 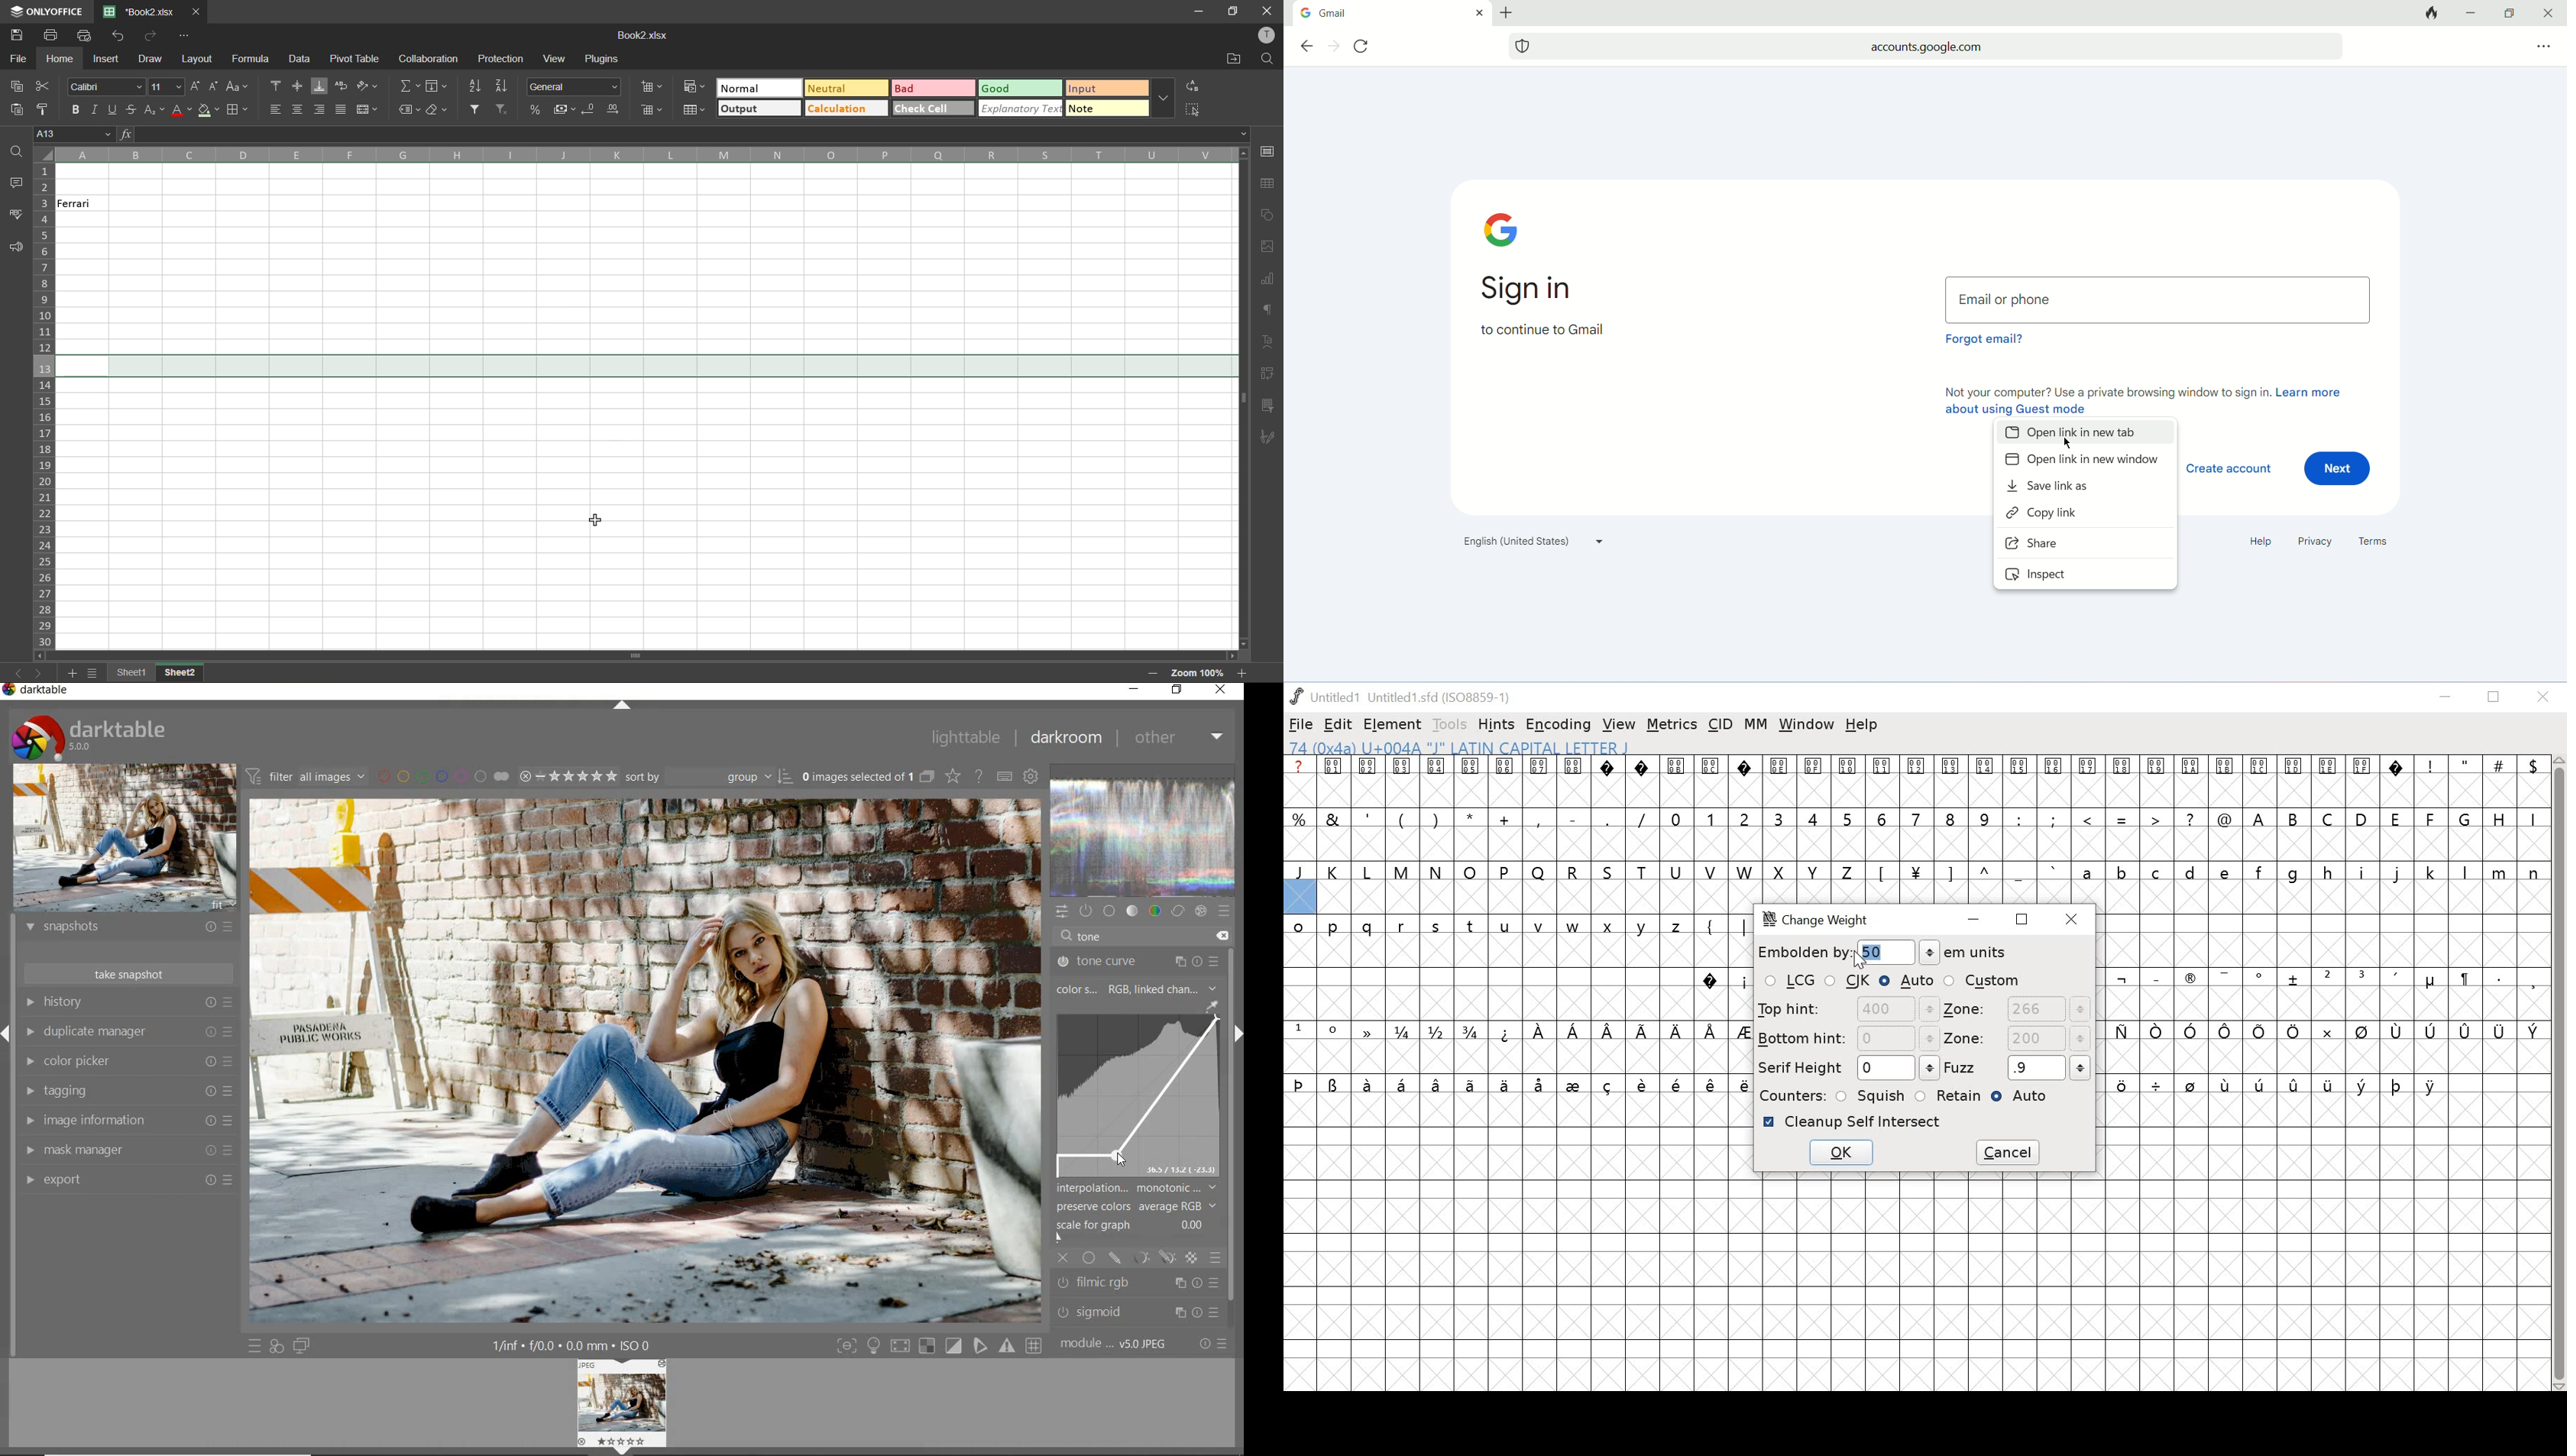 What do you see at coordinates (2044, 513) in the screenshot?
I see `copy link` at bounding box center [2044, 513].